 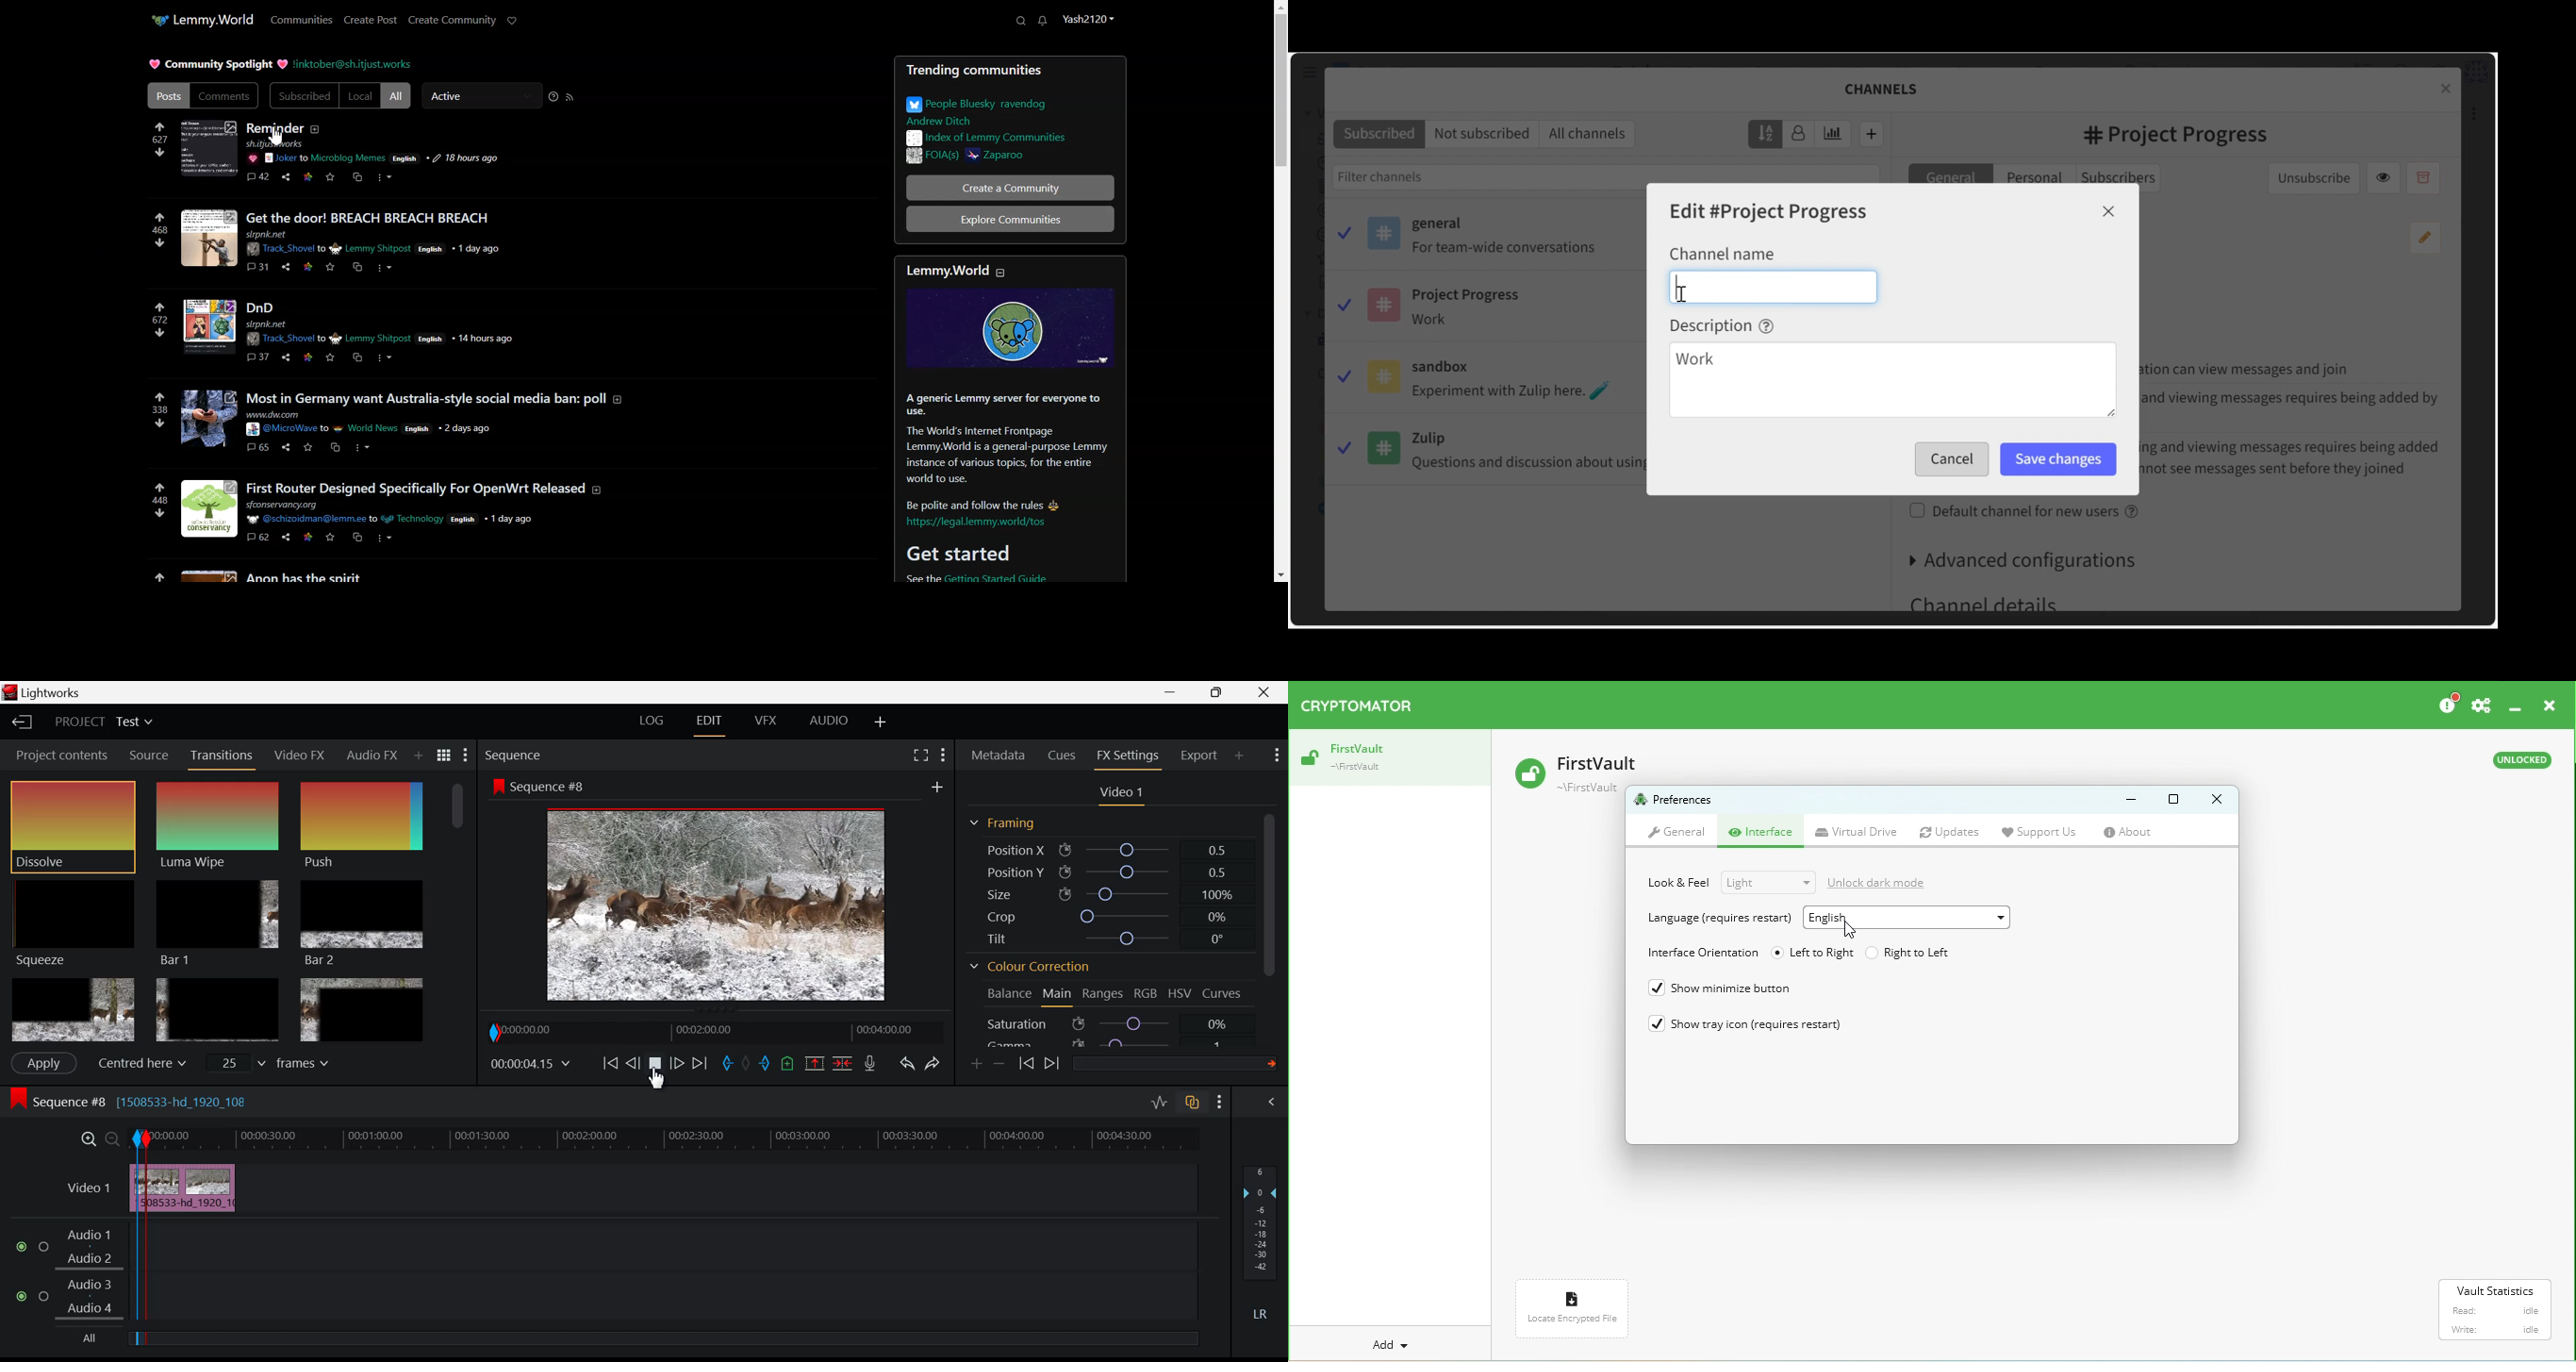 I want to click on Lightworks, so click(x=48, y=693).